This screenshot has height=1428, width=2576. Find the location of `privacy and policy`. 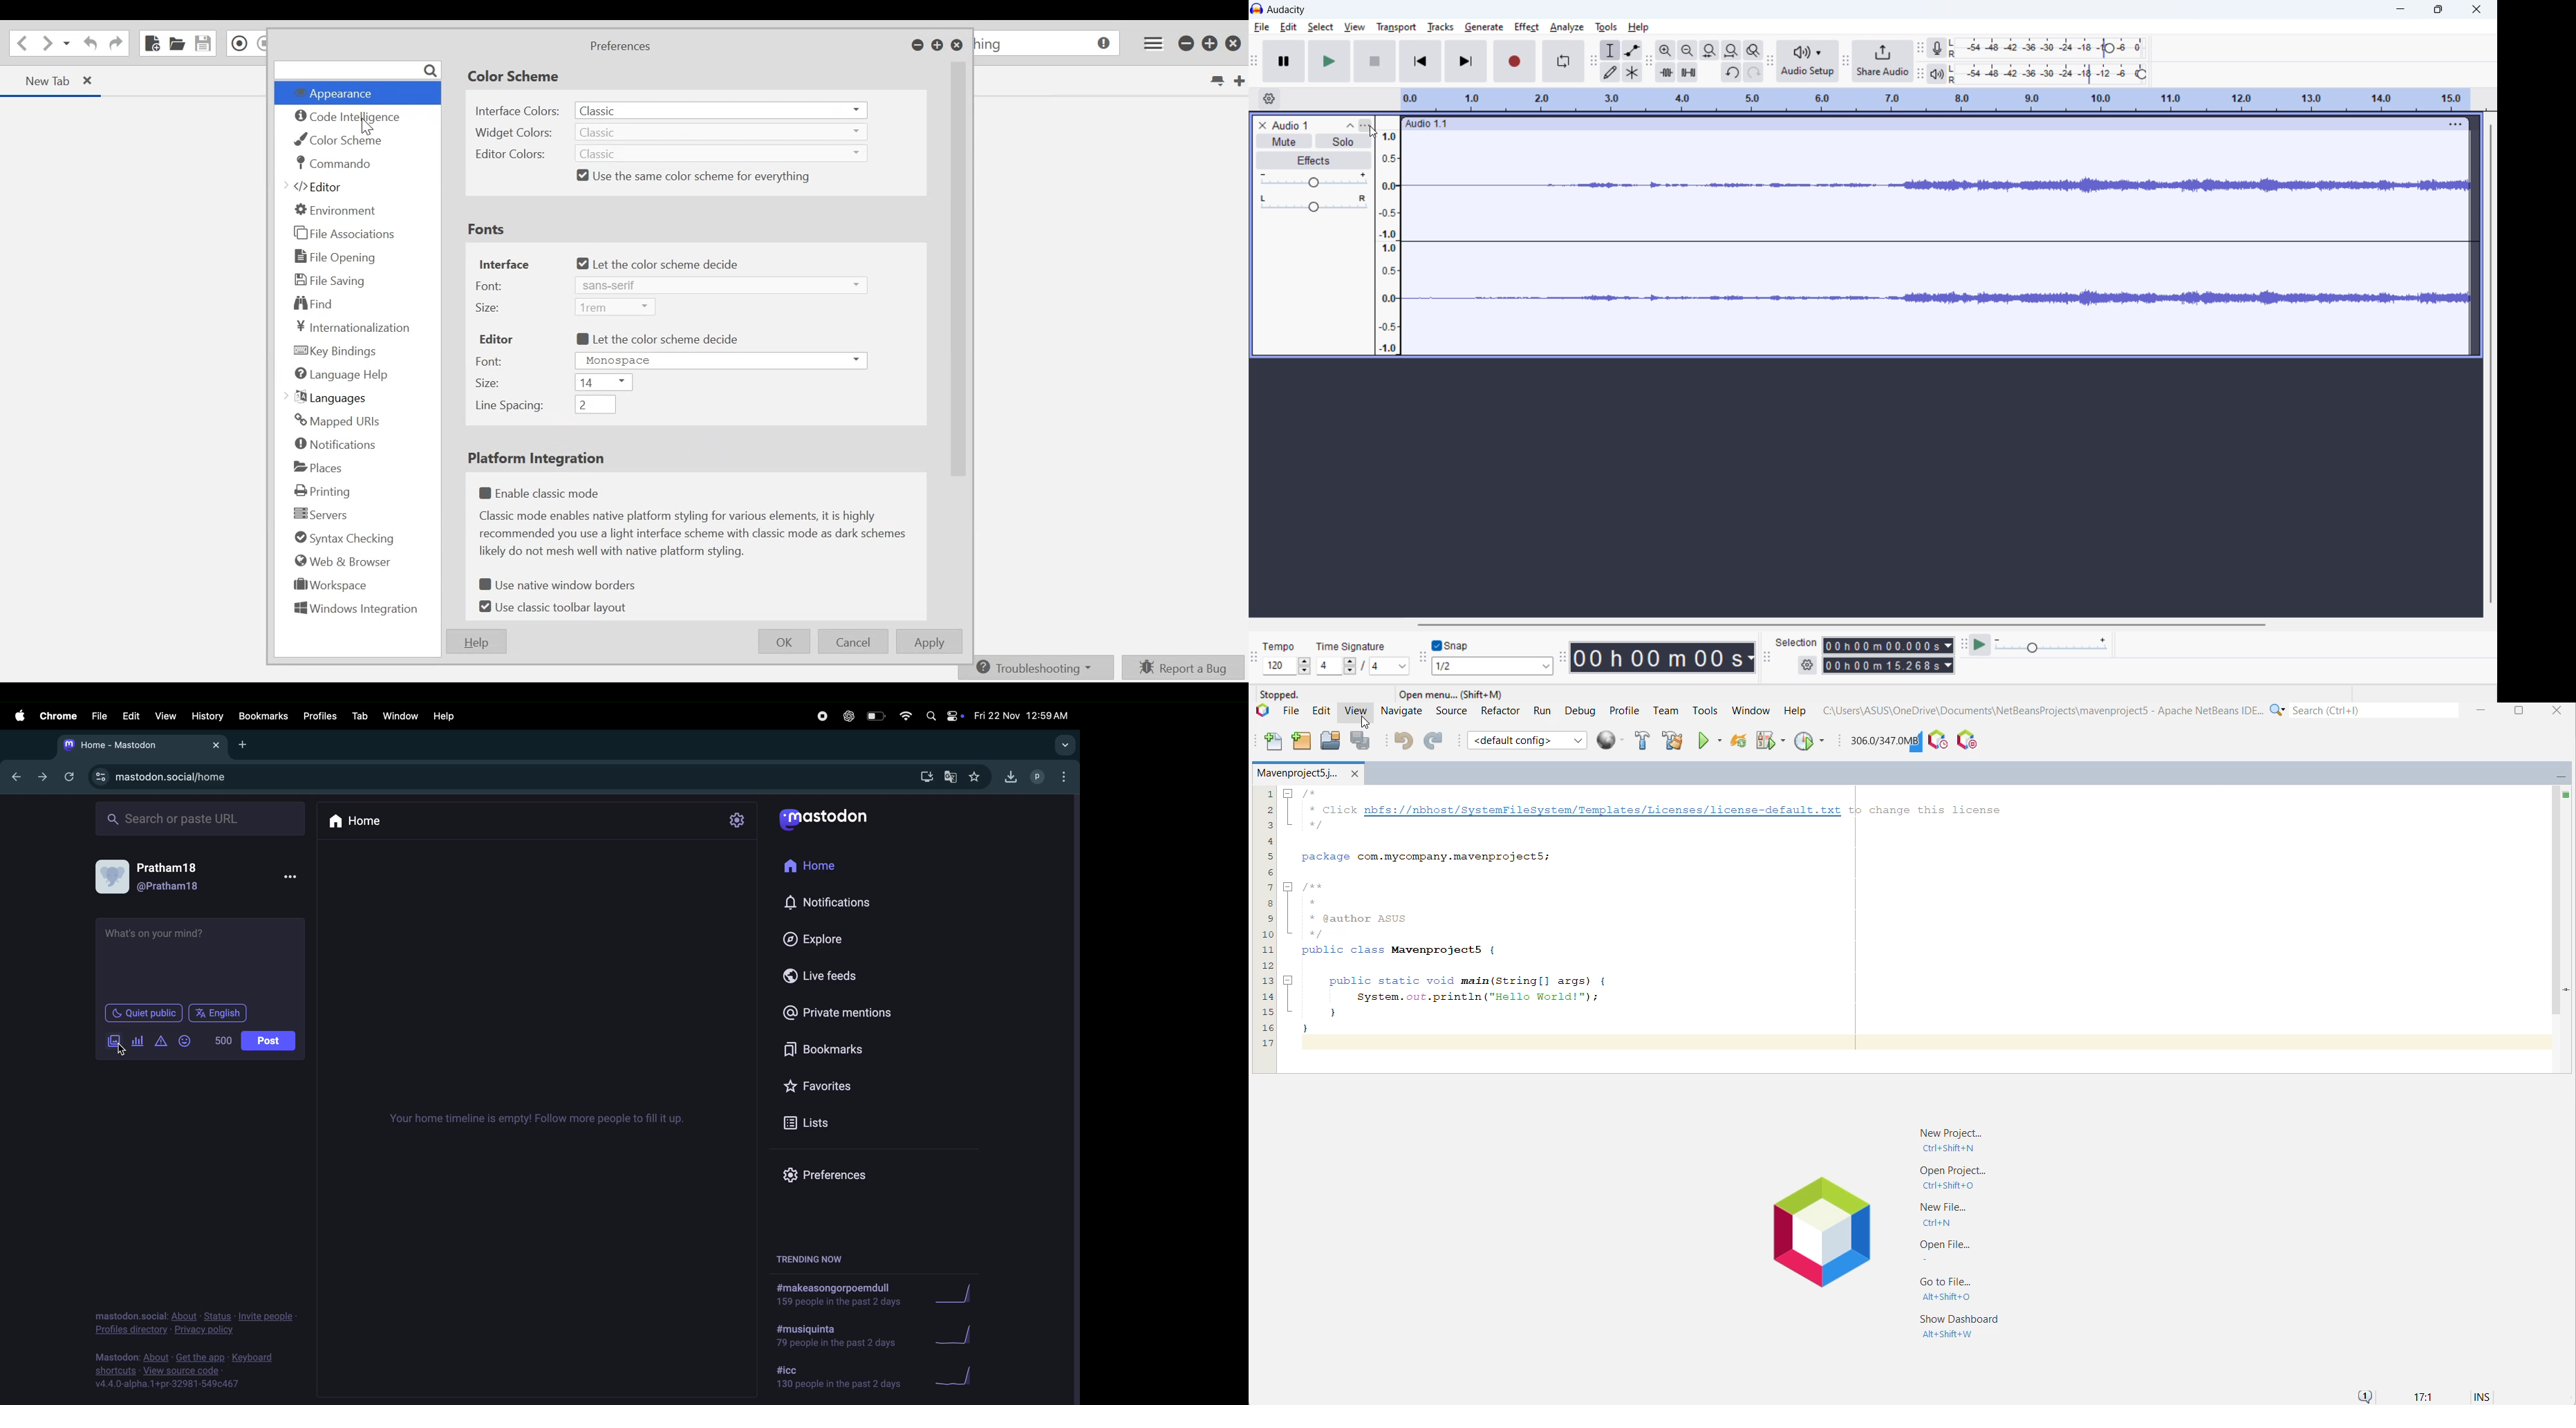

privacy and policy is located at coordinates (204, 1331).